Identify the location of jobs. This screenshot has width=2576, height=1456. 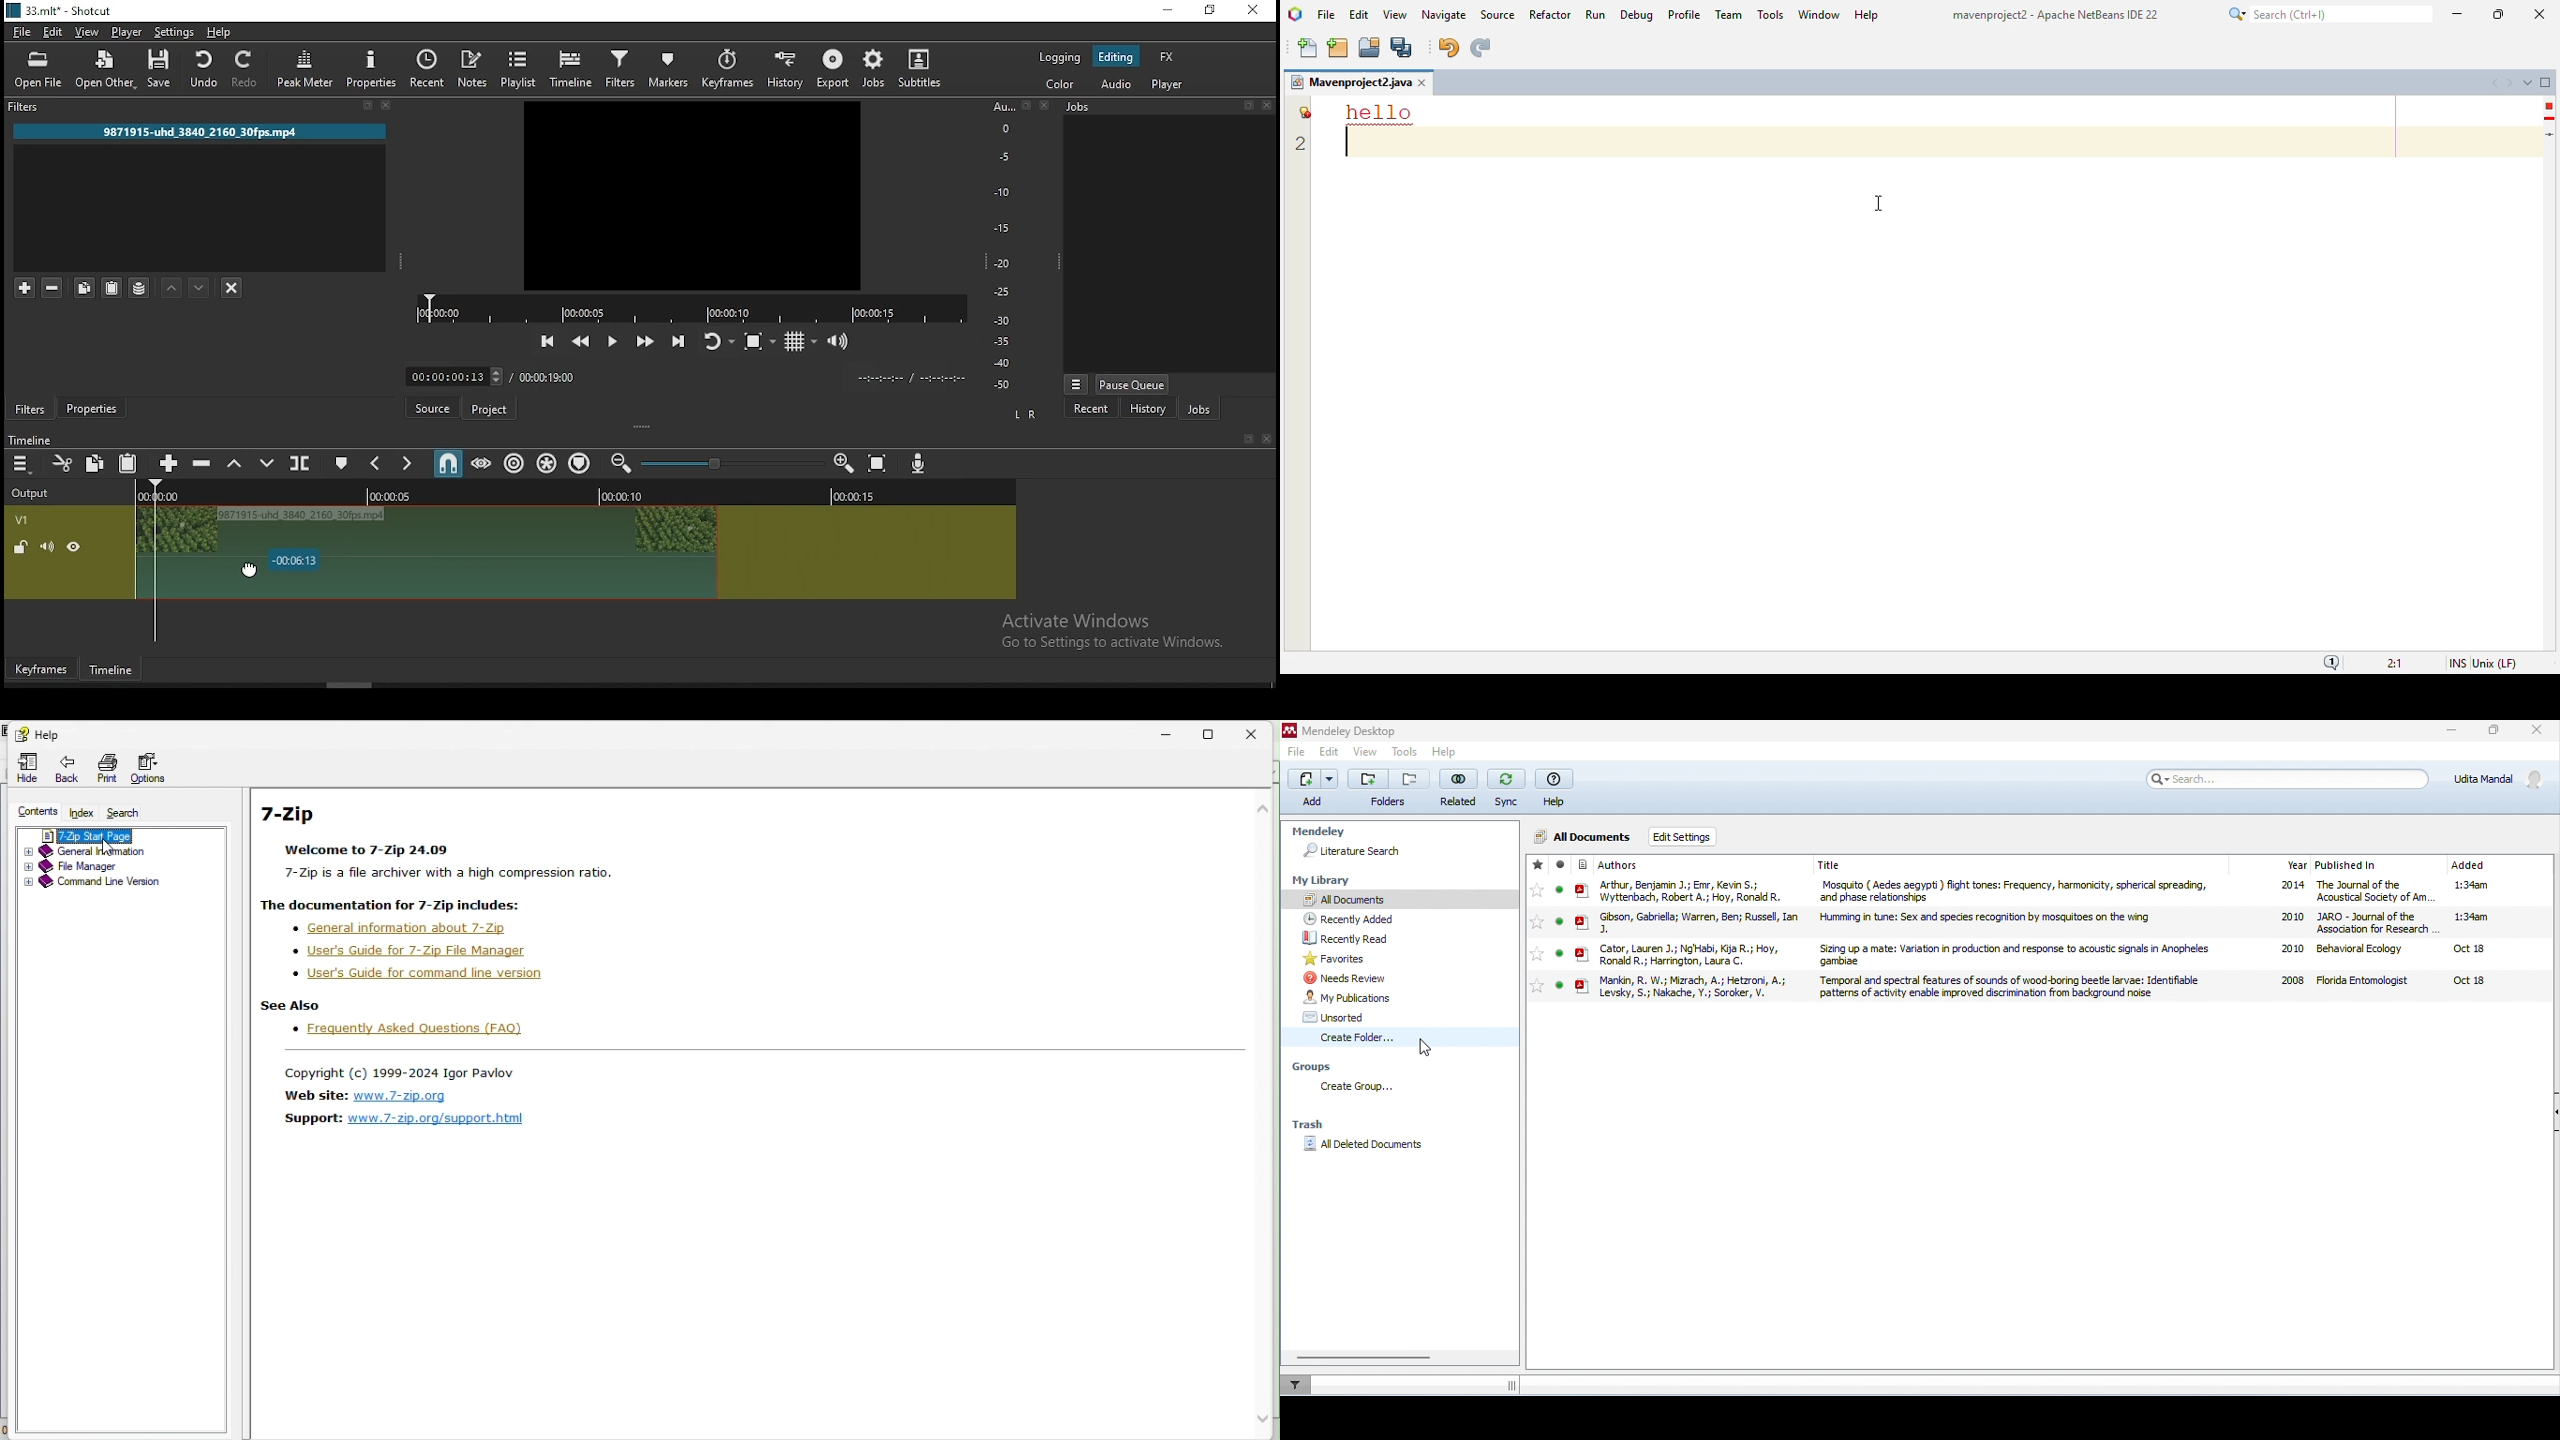
(1206, 410).